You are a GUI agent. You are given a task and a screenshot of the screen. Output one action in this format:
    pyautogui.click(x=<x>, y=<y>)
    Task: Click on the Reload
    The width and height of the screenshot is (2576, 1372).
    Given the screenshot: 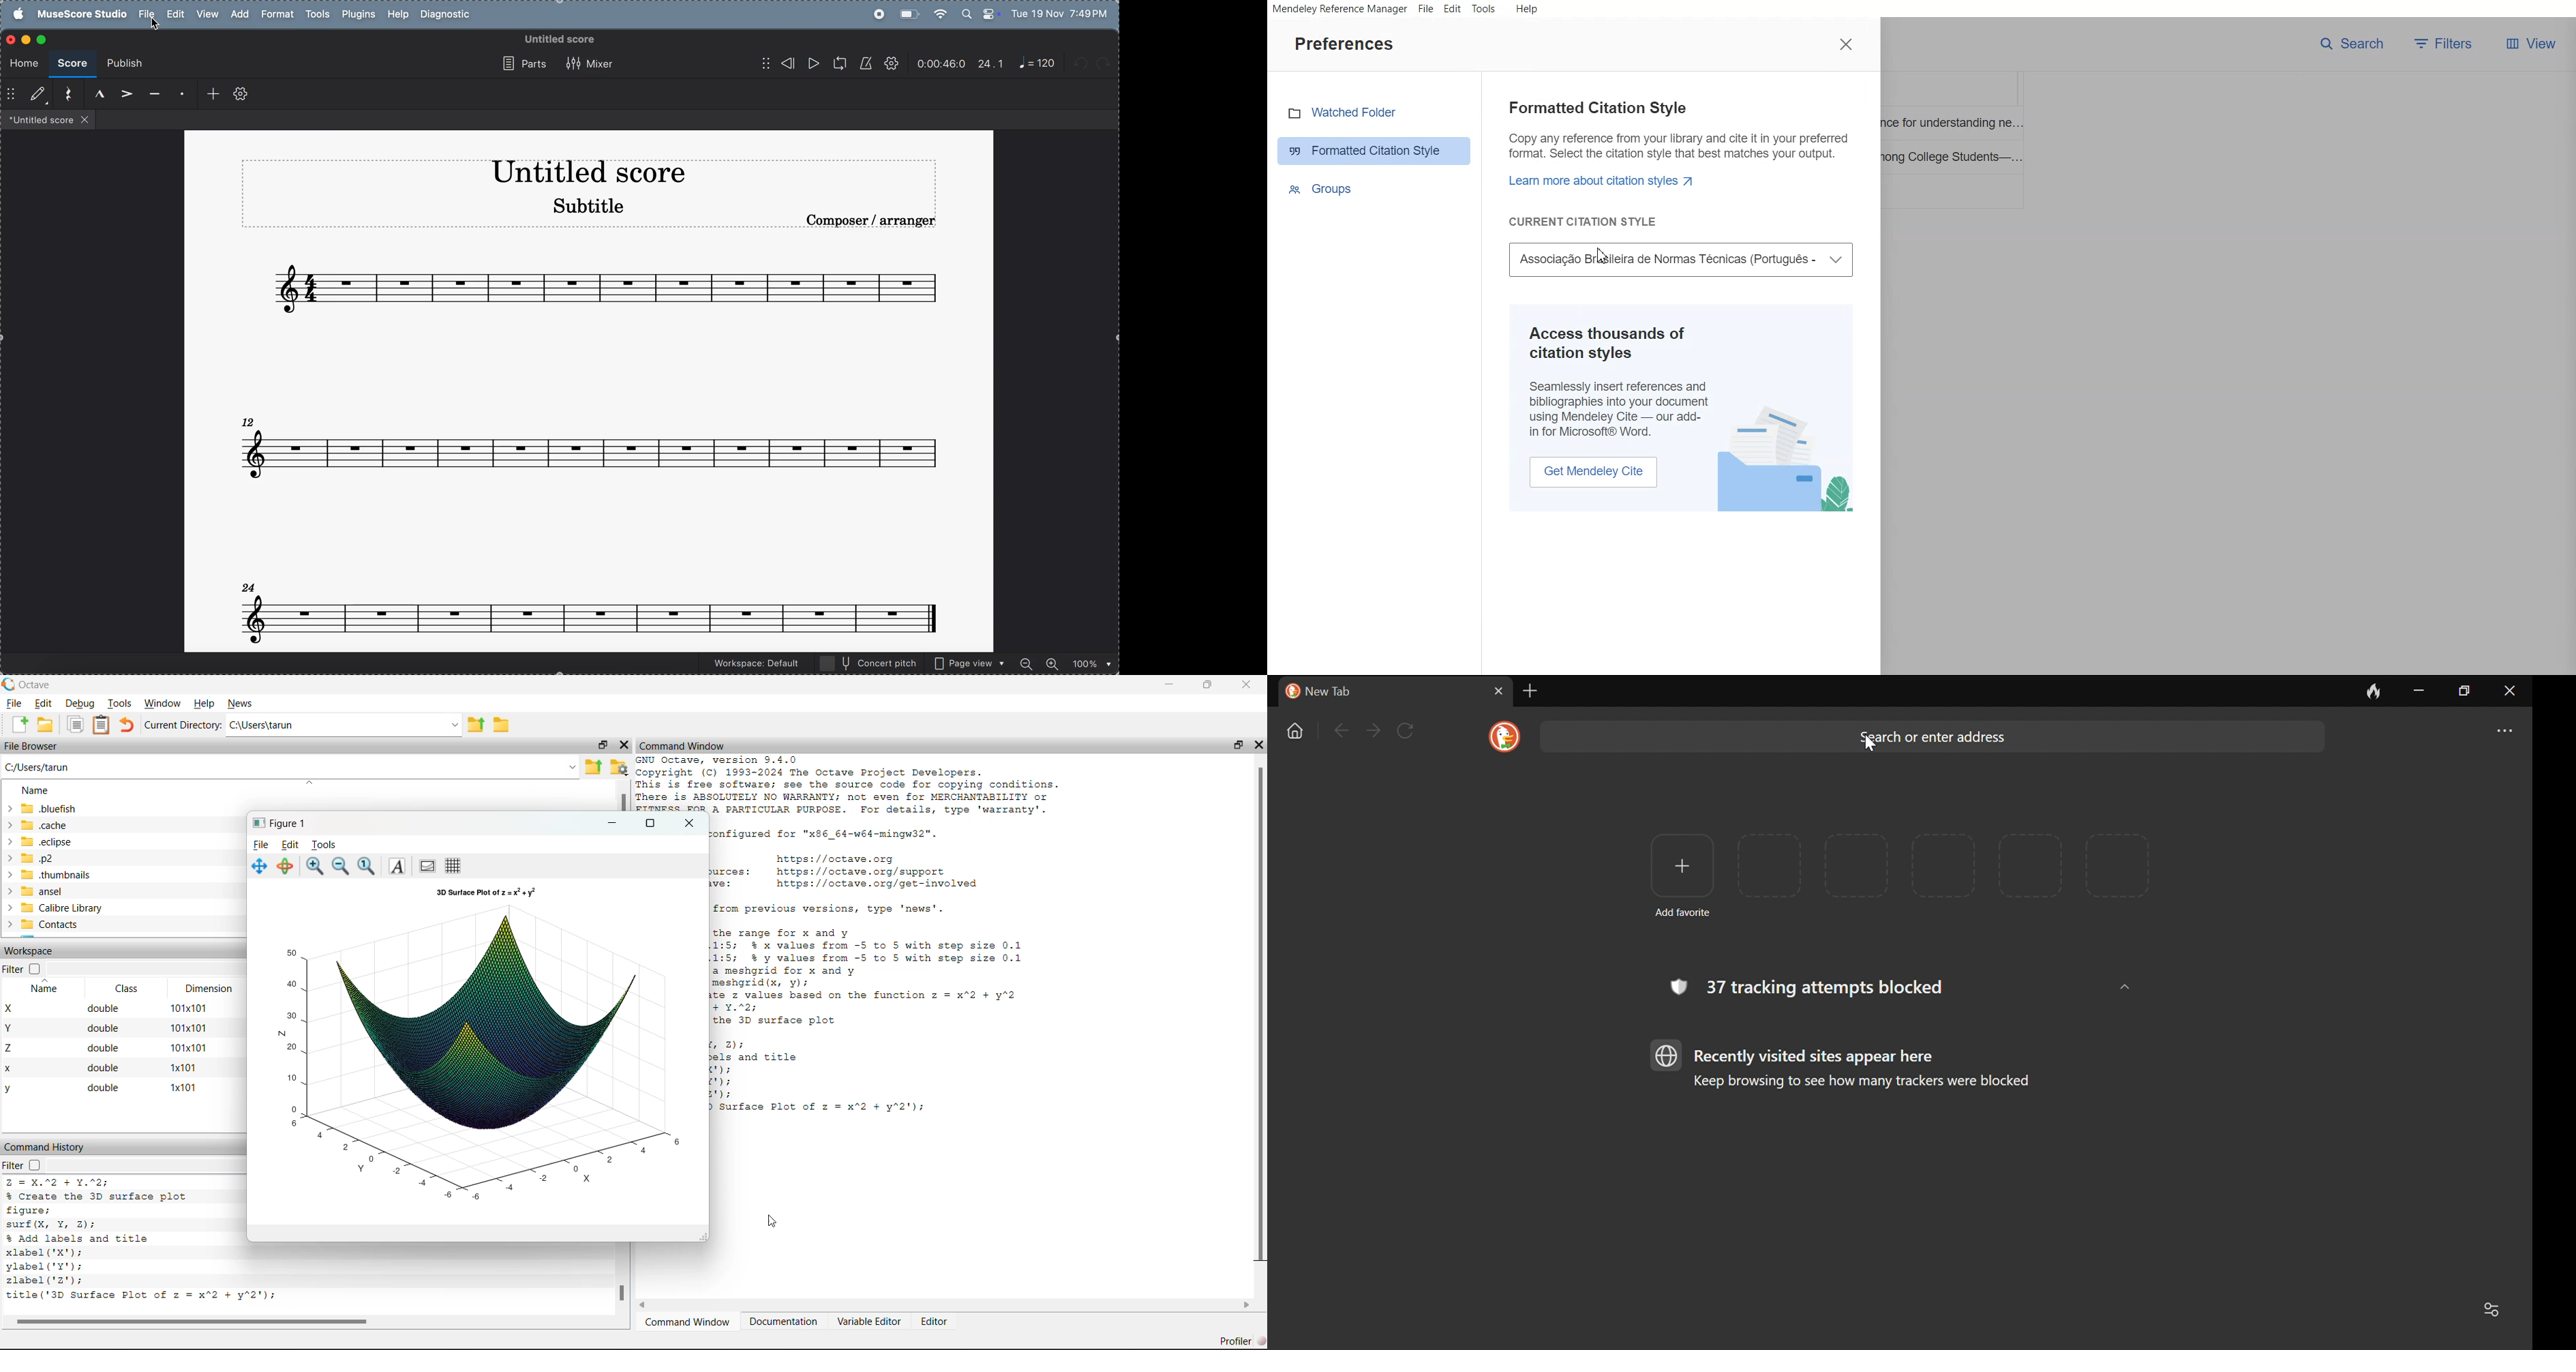 What is the action you would take?
    pyautogui.click(x=1406, y=730)
    